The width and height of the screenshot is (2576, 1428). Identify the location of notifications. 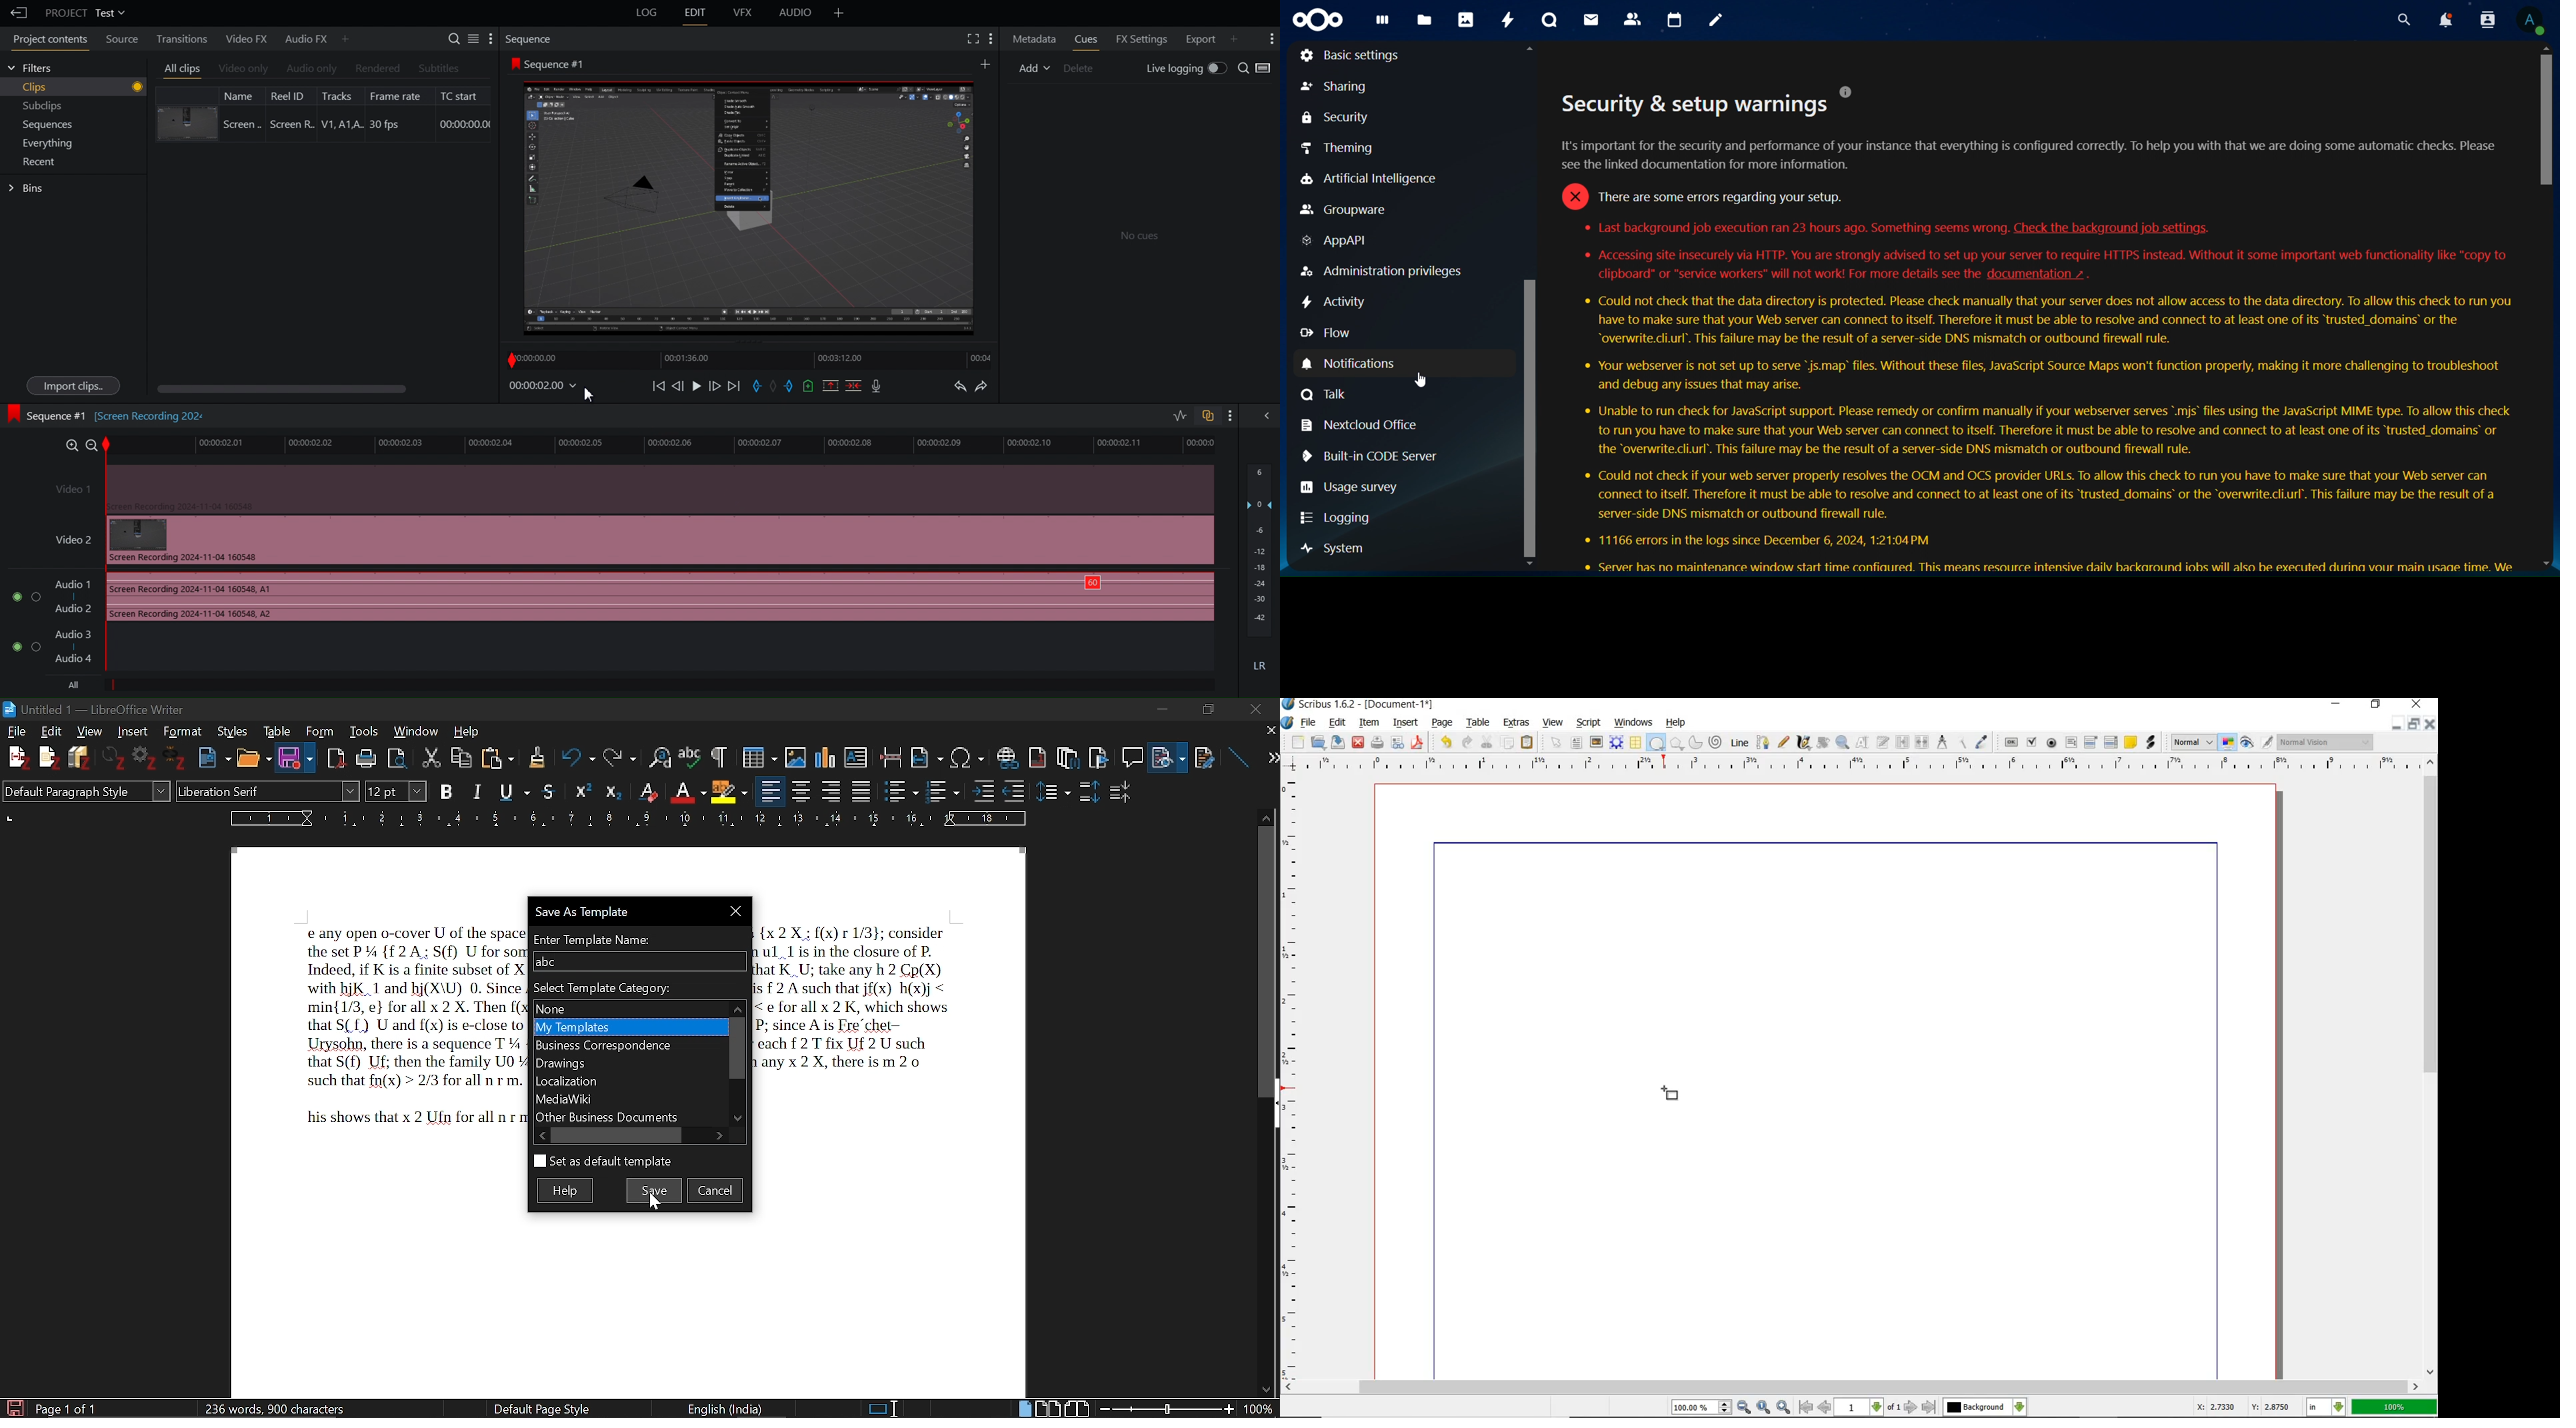
(1373, 363).